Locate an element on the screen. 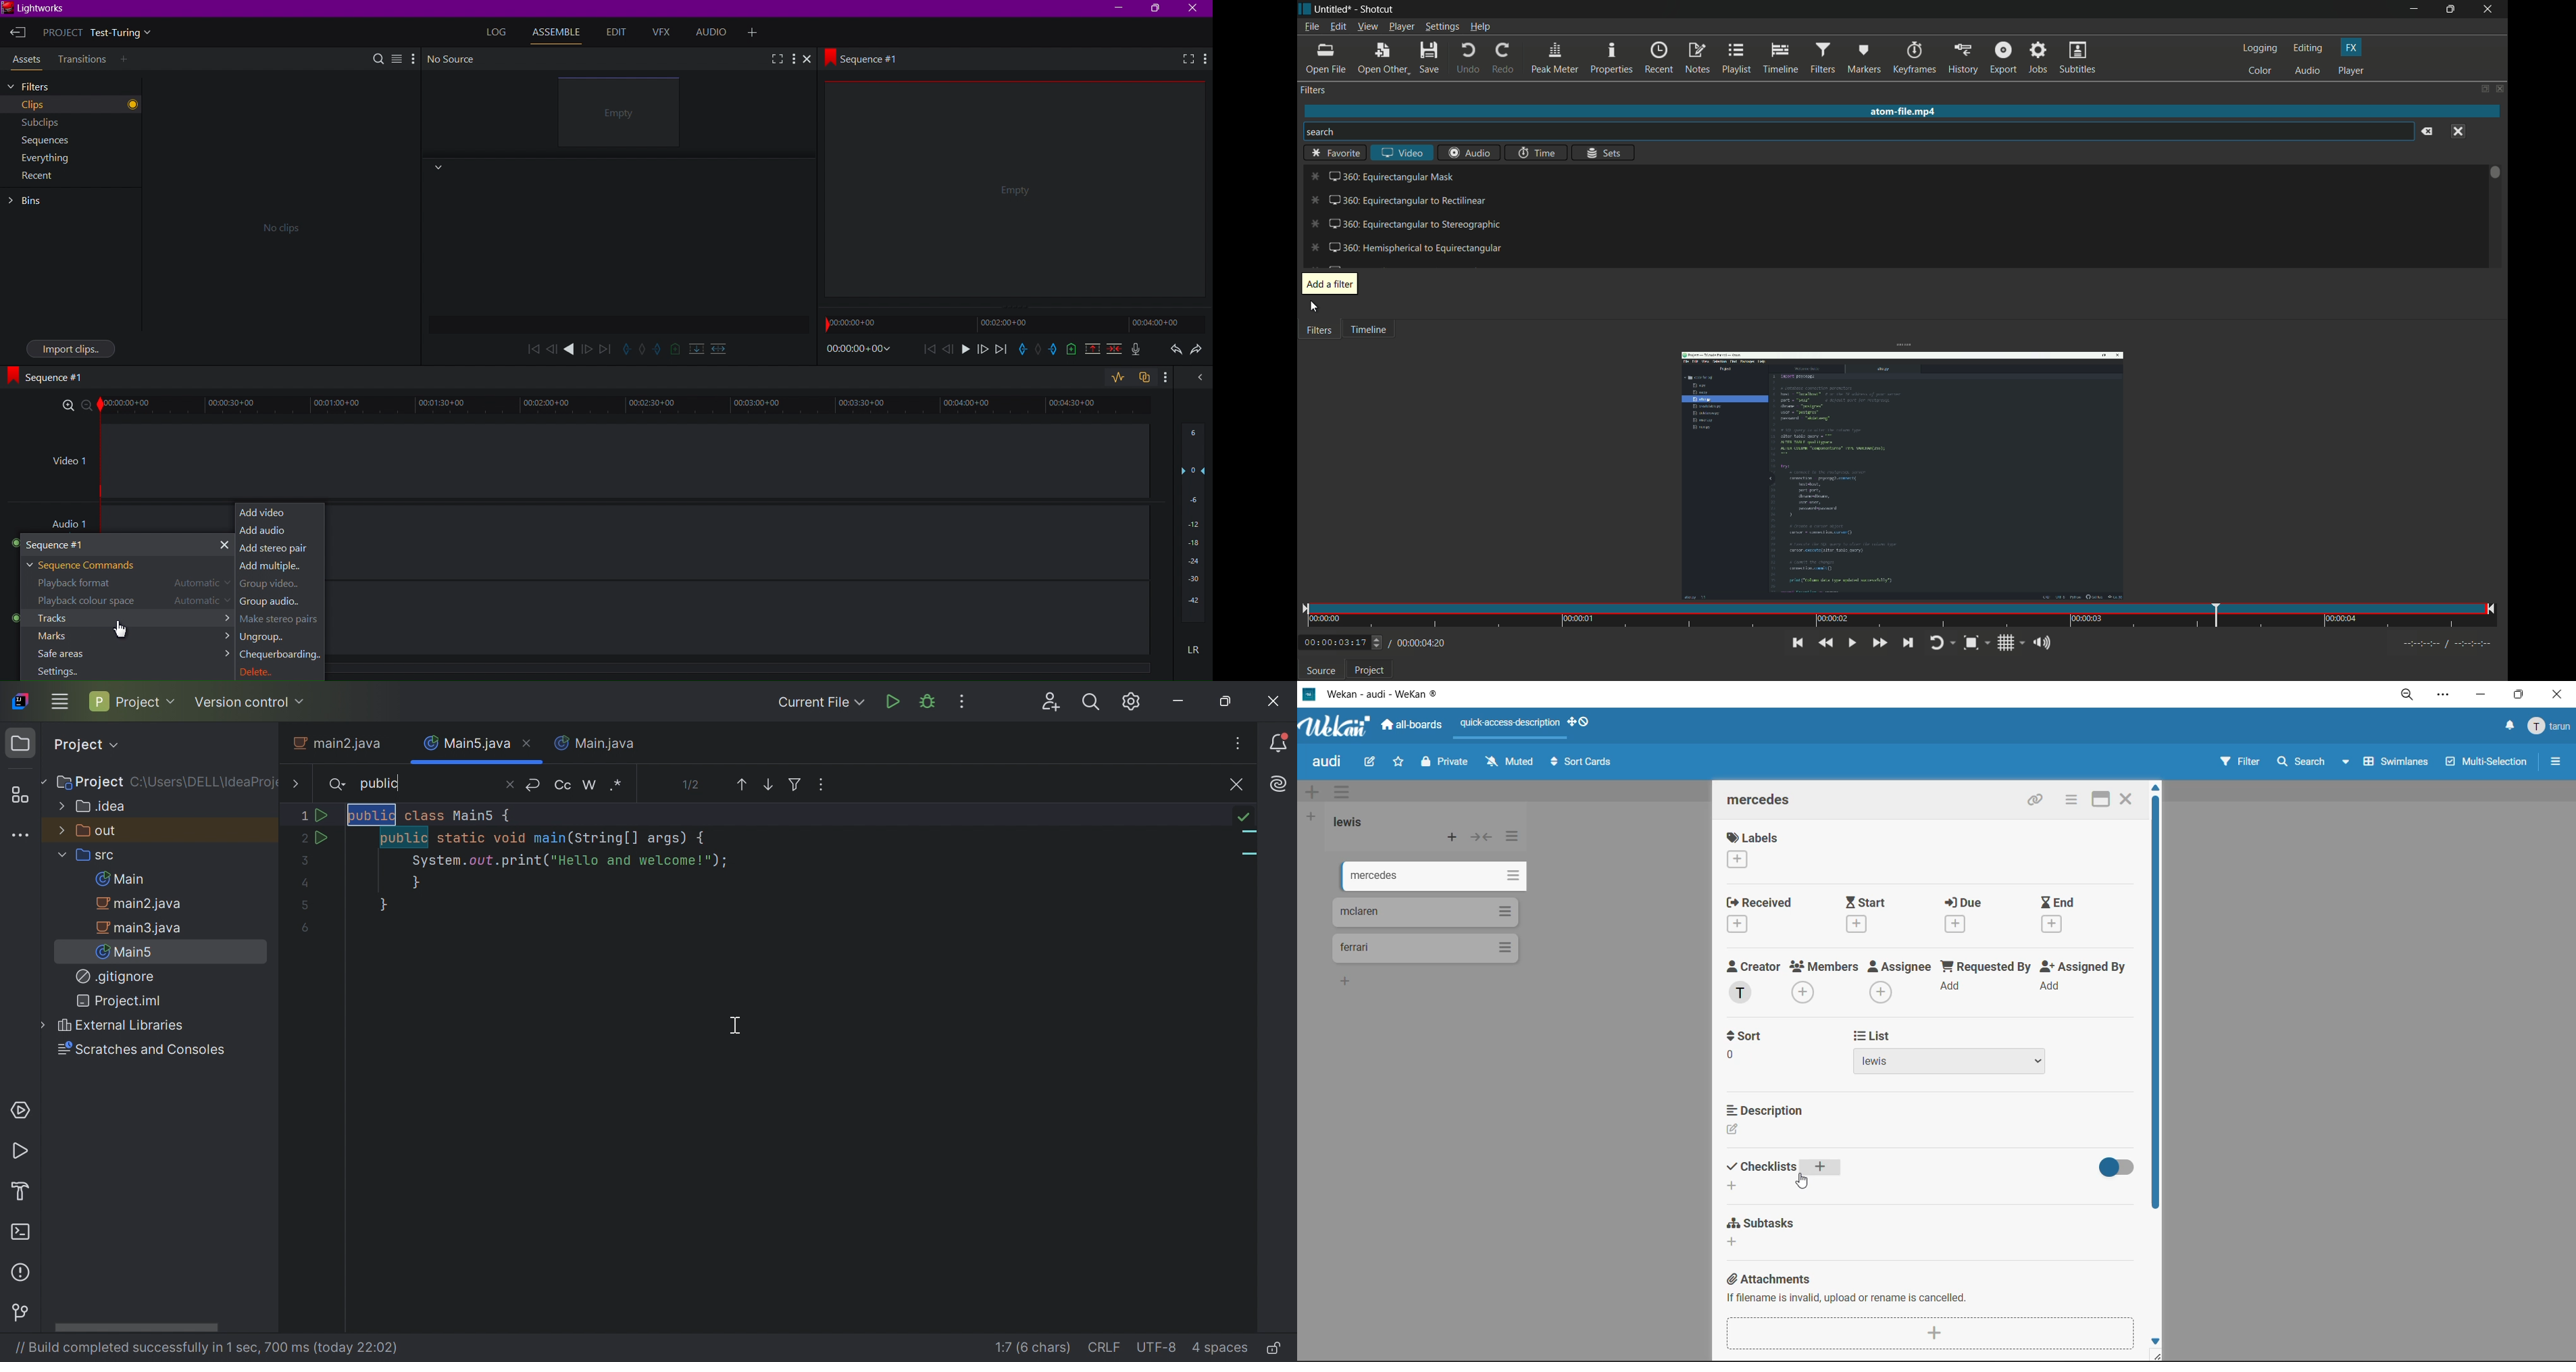 The width and height of the screenshot is (2576, 1372). Ungroup is located at coordinates (265, 639).